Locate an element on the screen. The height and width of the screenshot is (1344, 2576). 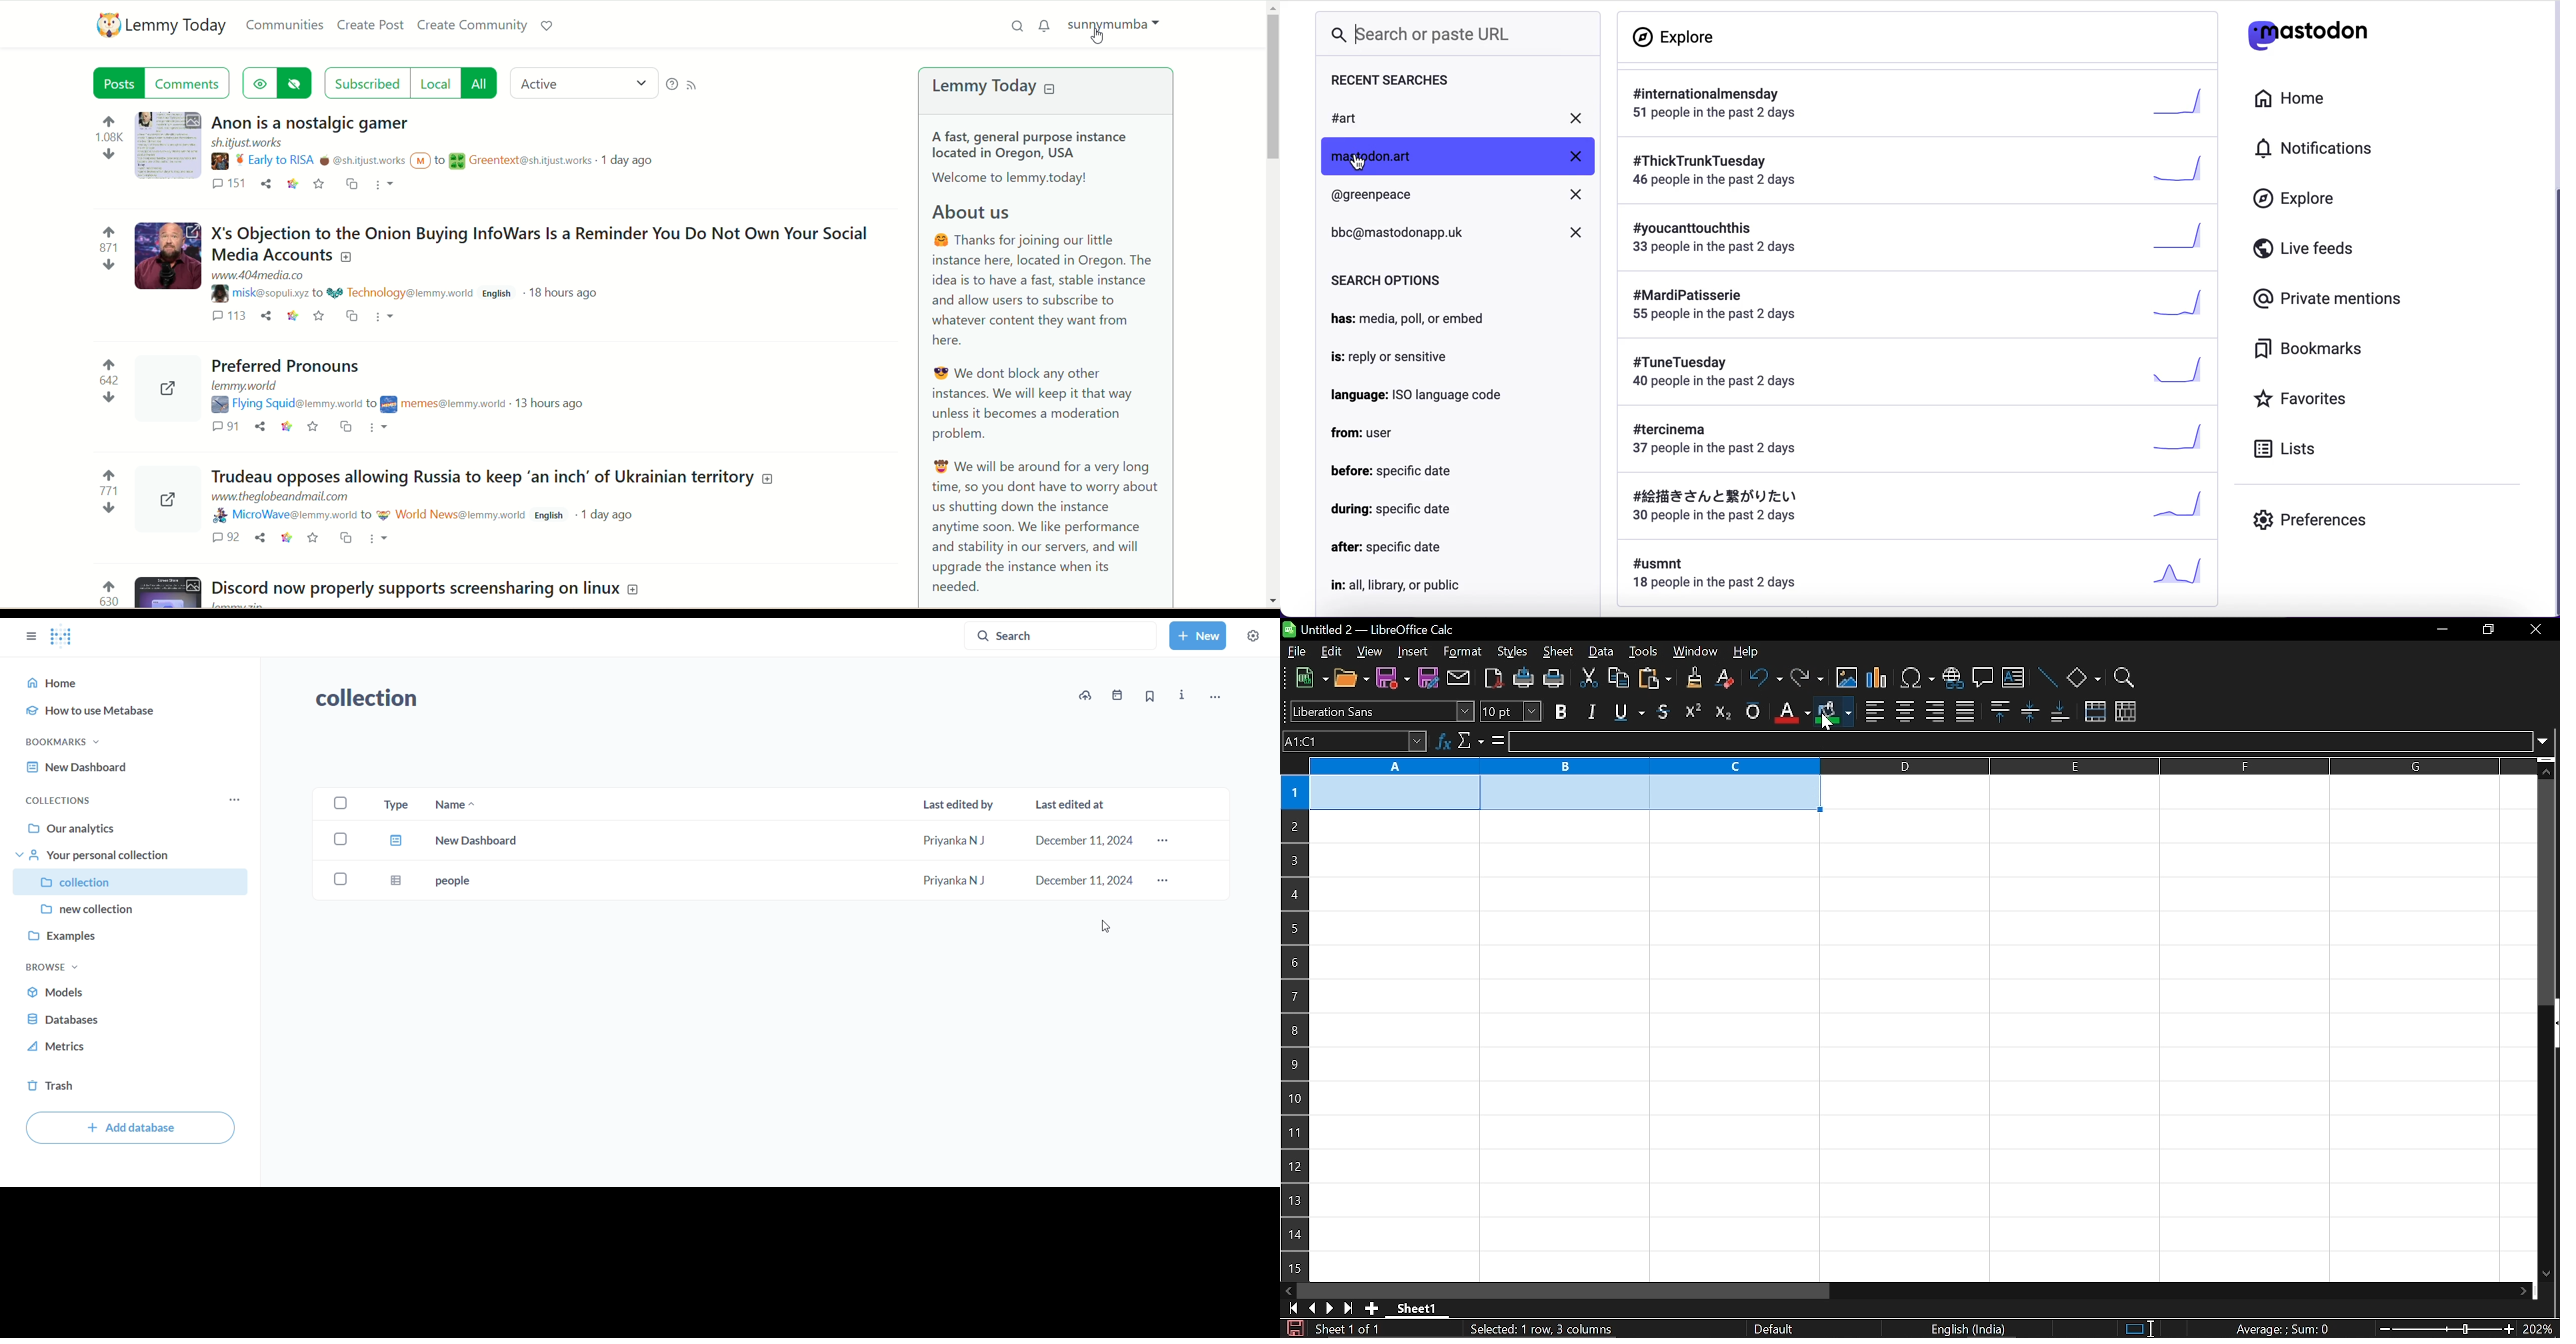
move up is located at coordinates (2549, 769).